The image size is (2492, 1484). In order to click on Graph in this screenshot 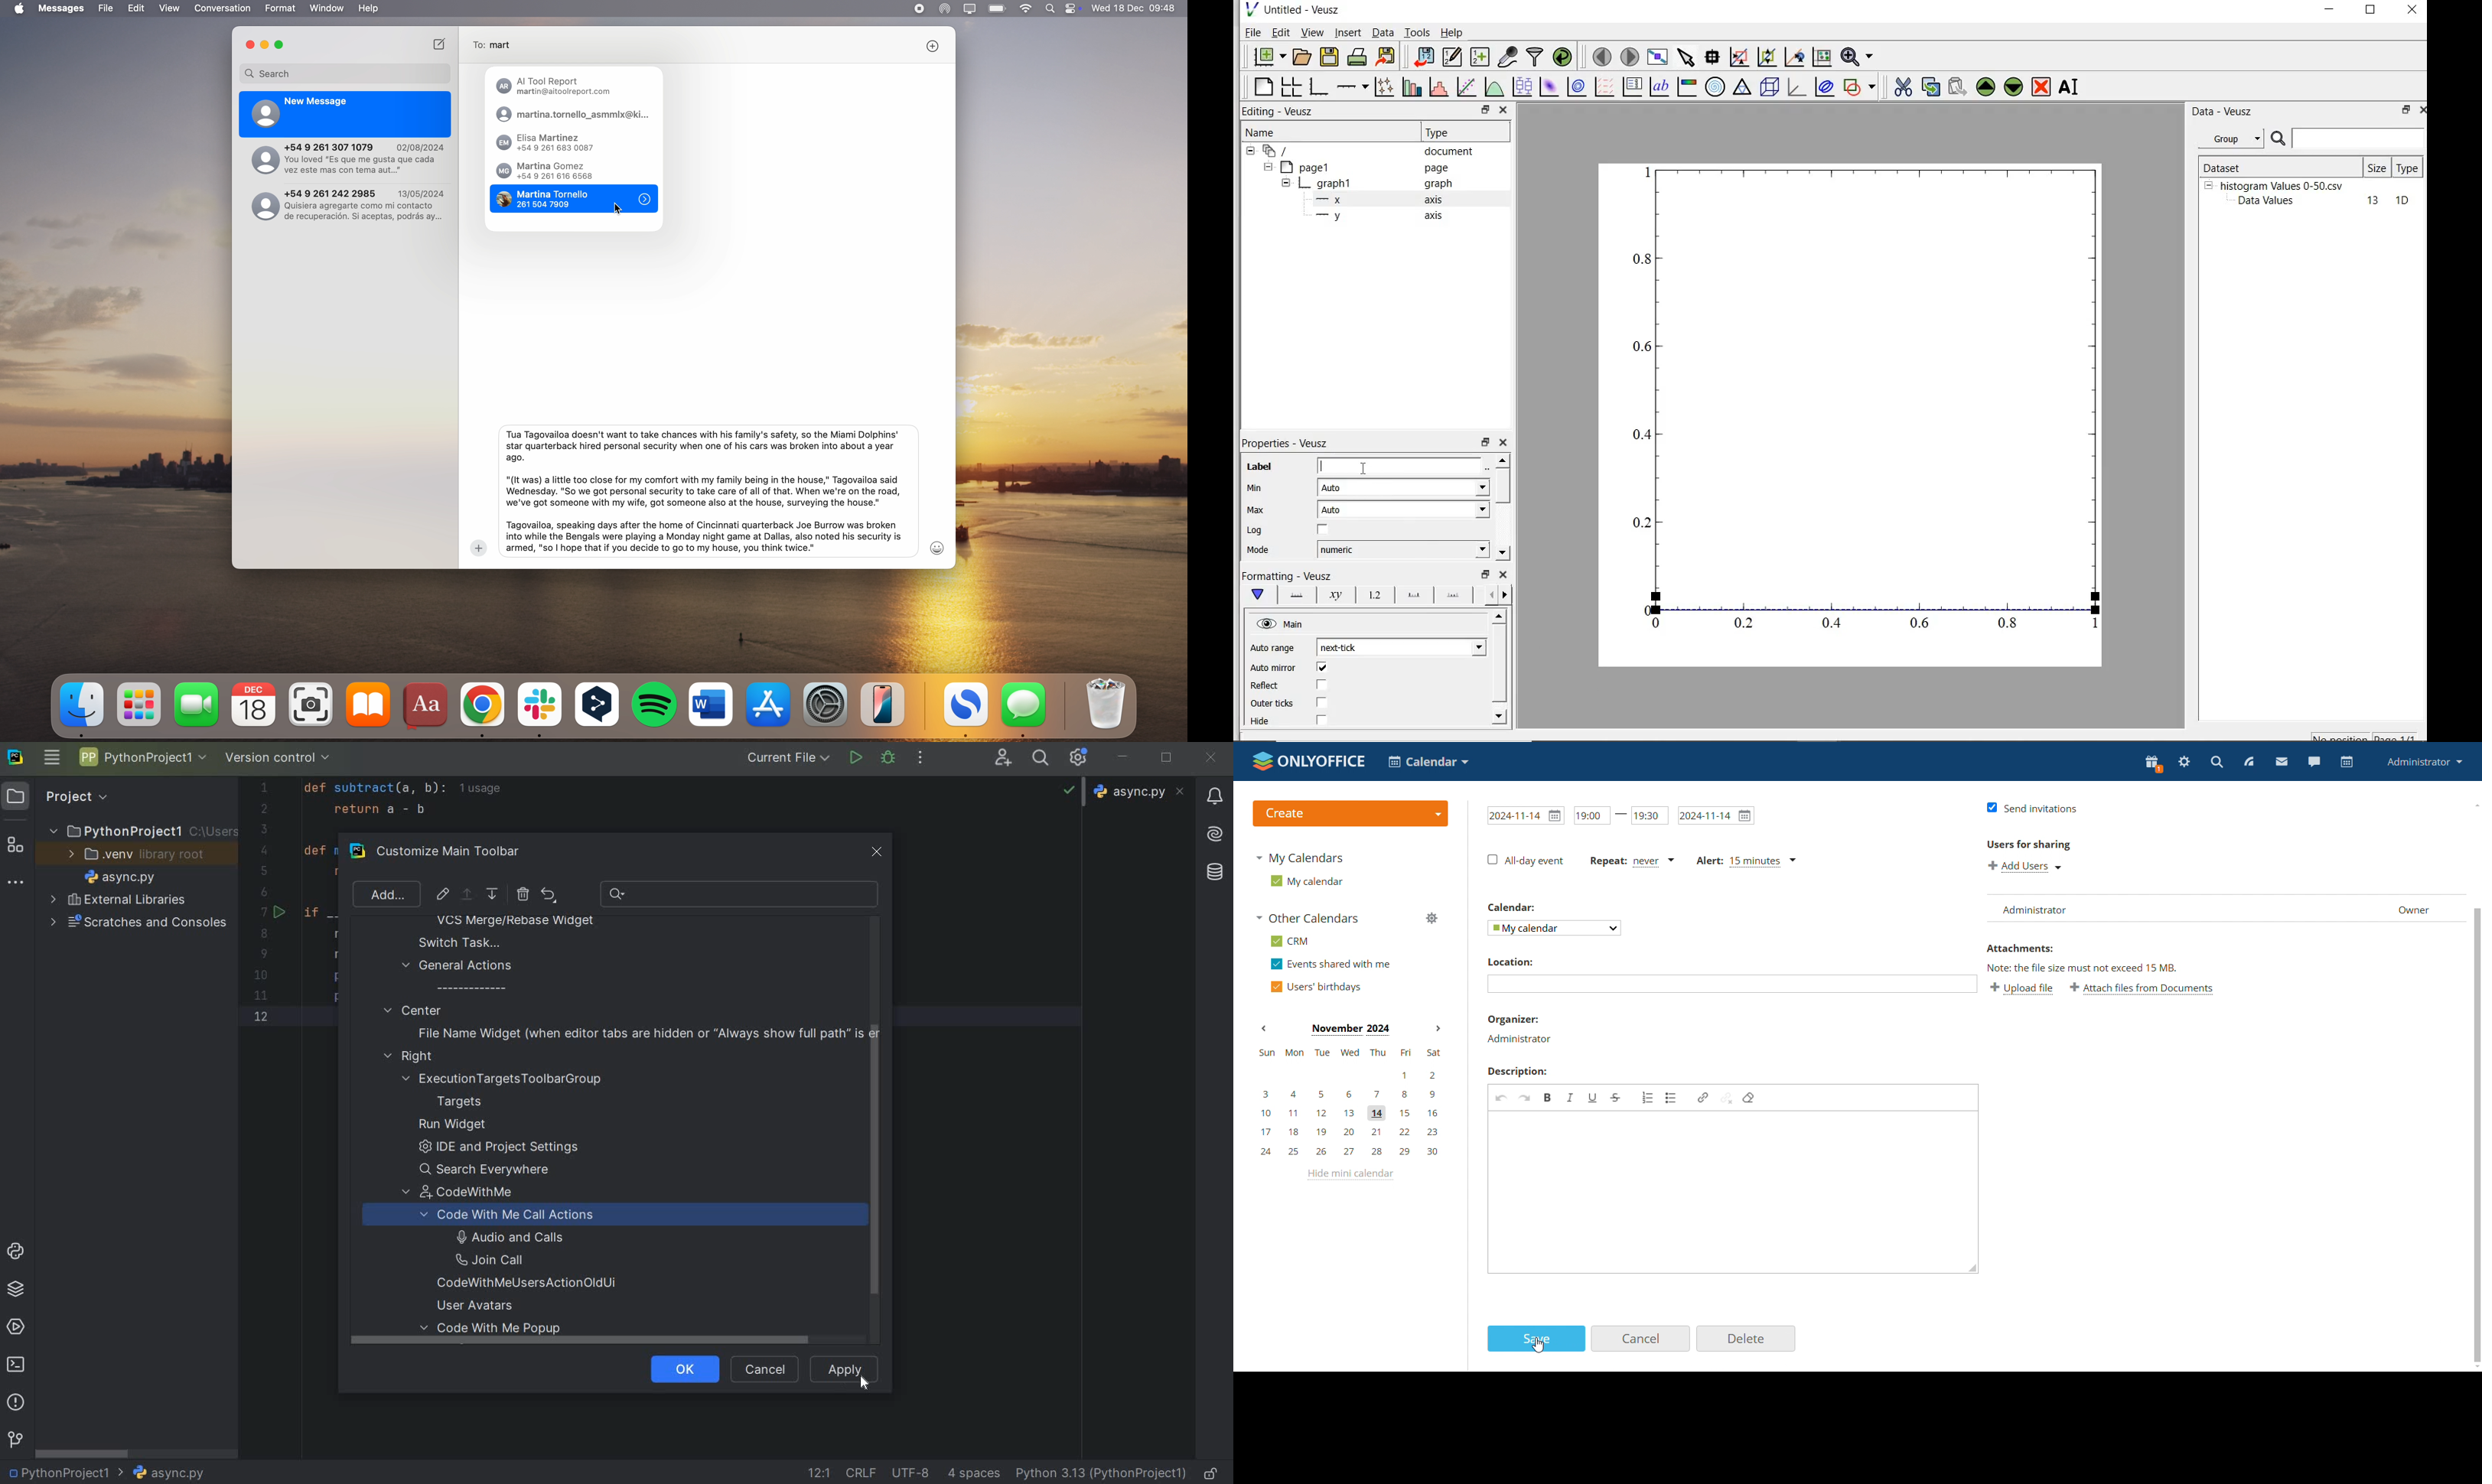, I will do `click(1850, 416)`.